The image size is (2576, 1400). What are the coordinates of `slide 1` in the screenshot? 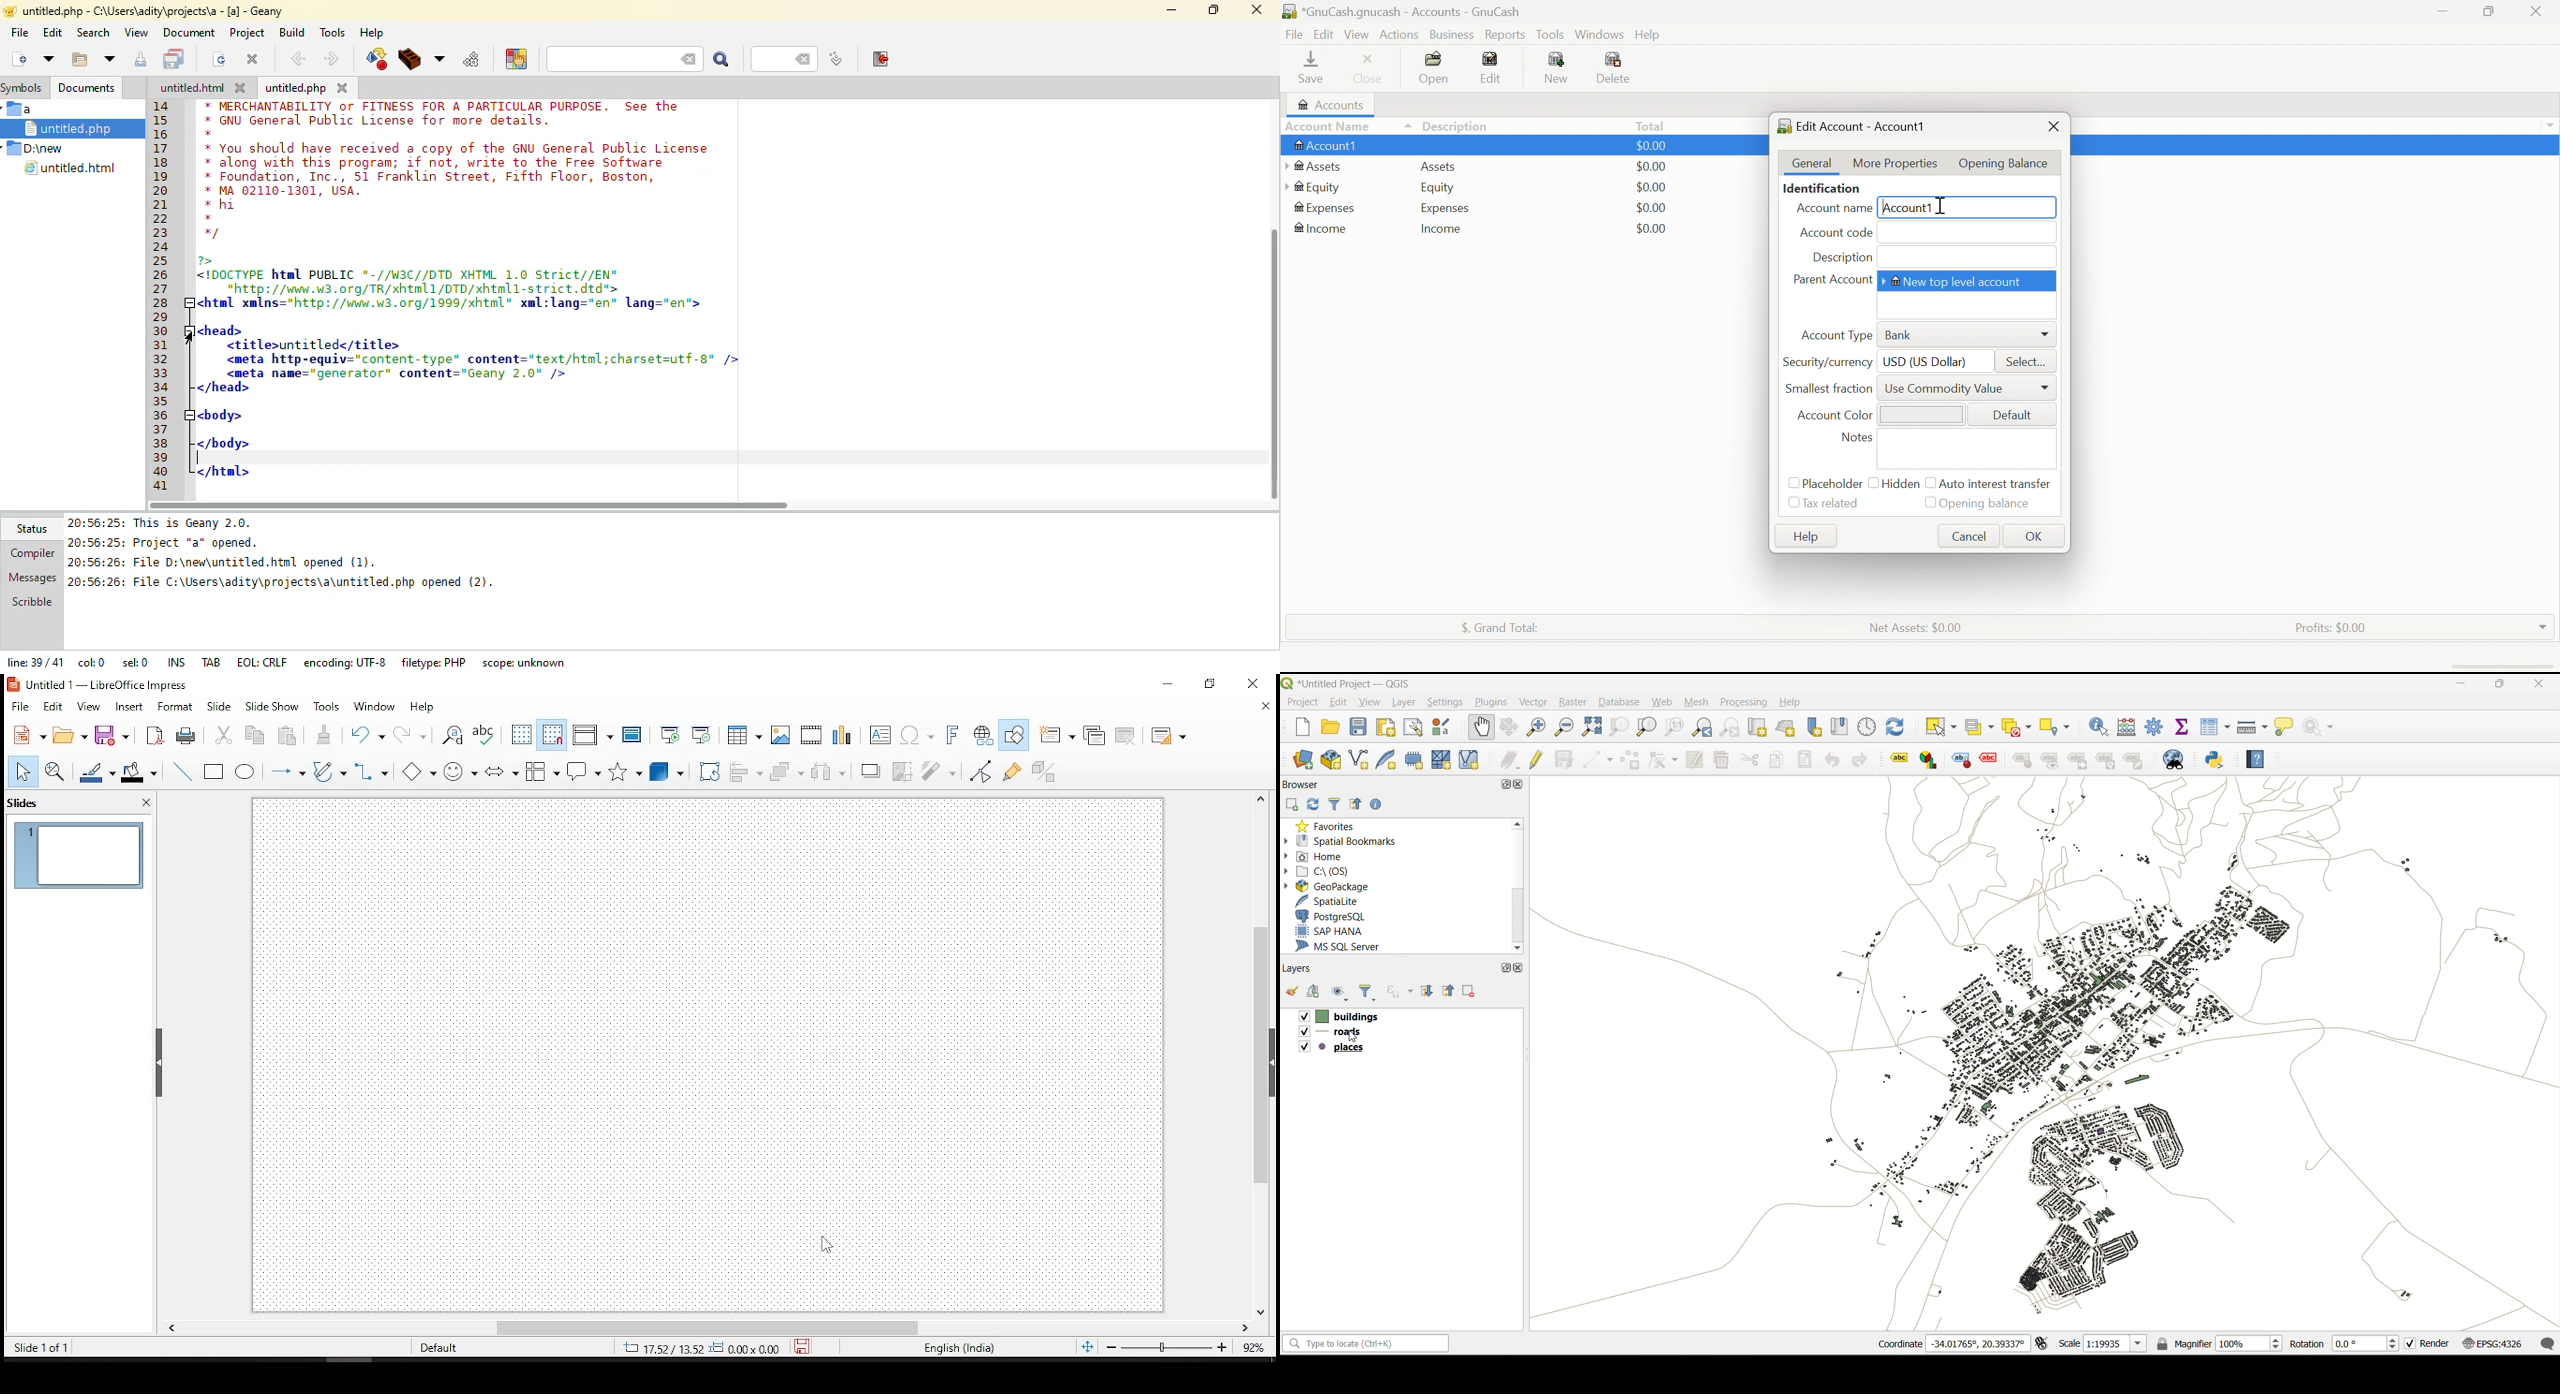 It's located at (79, 855).